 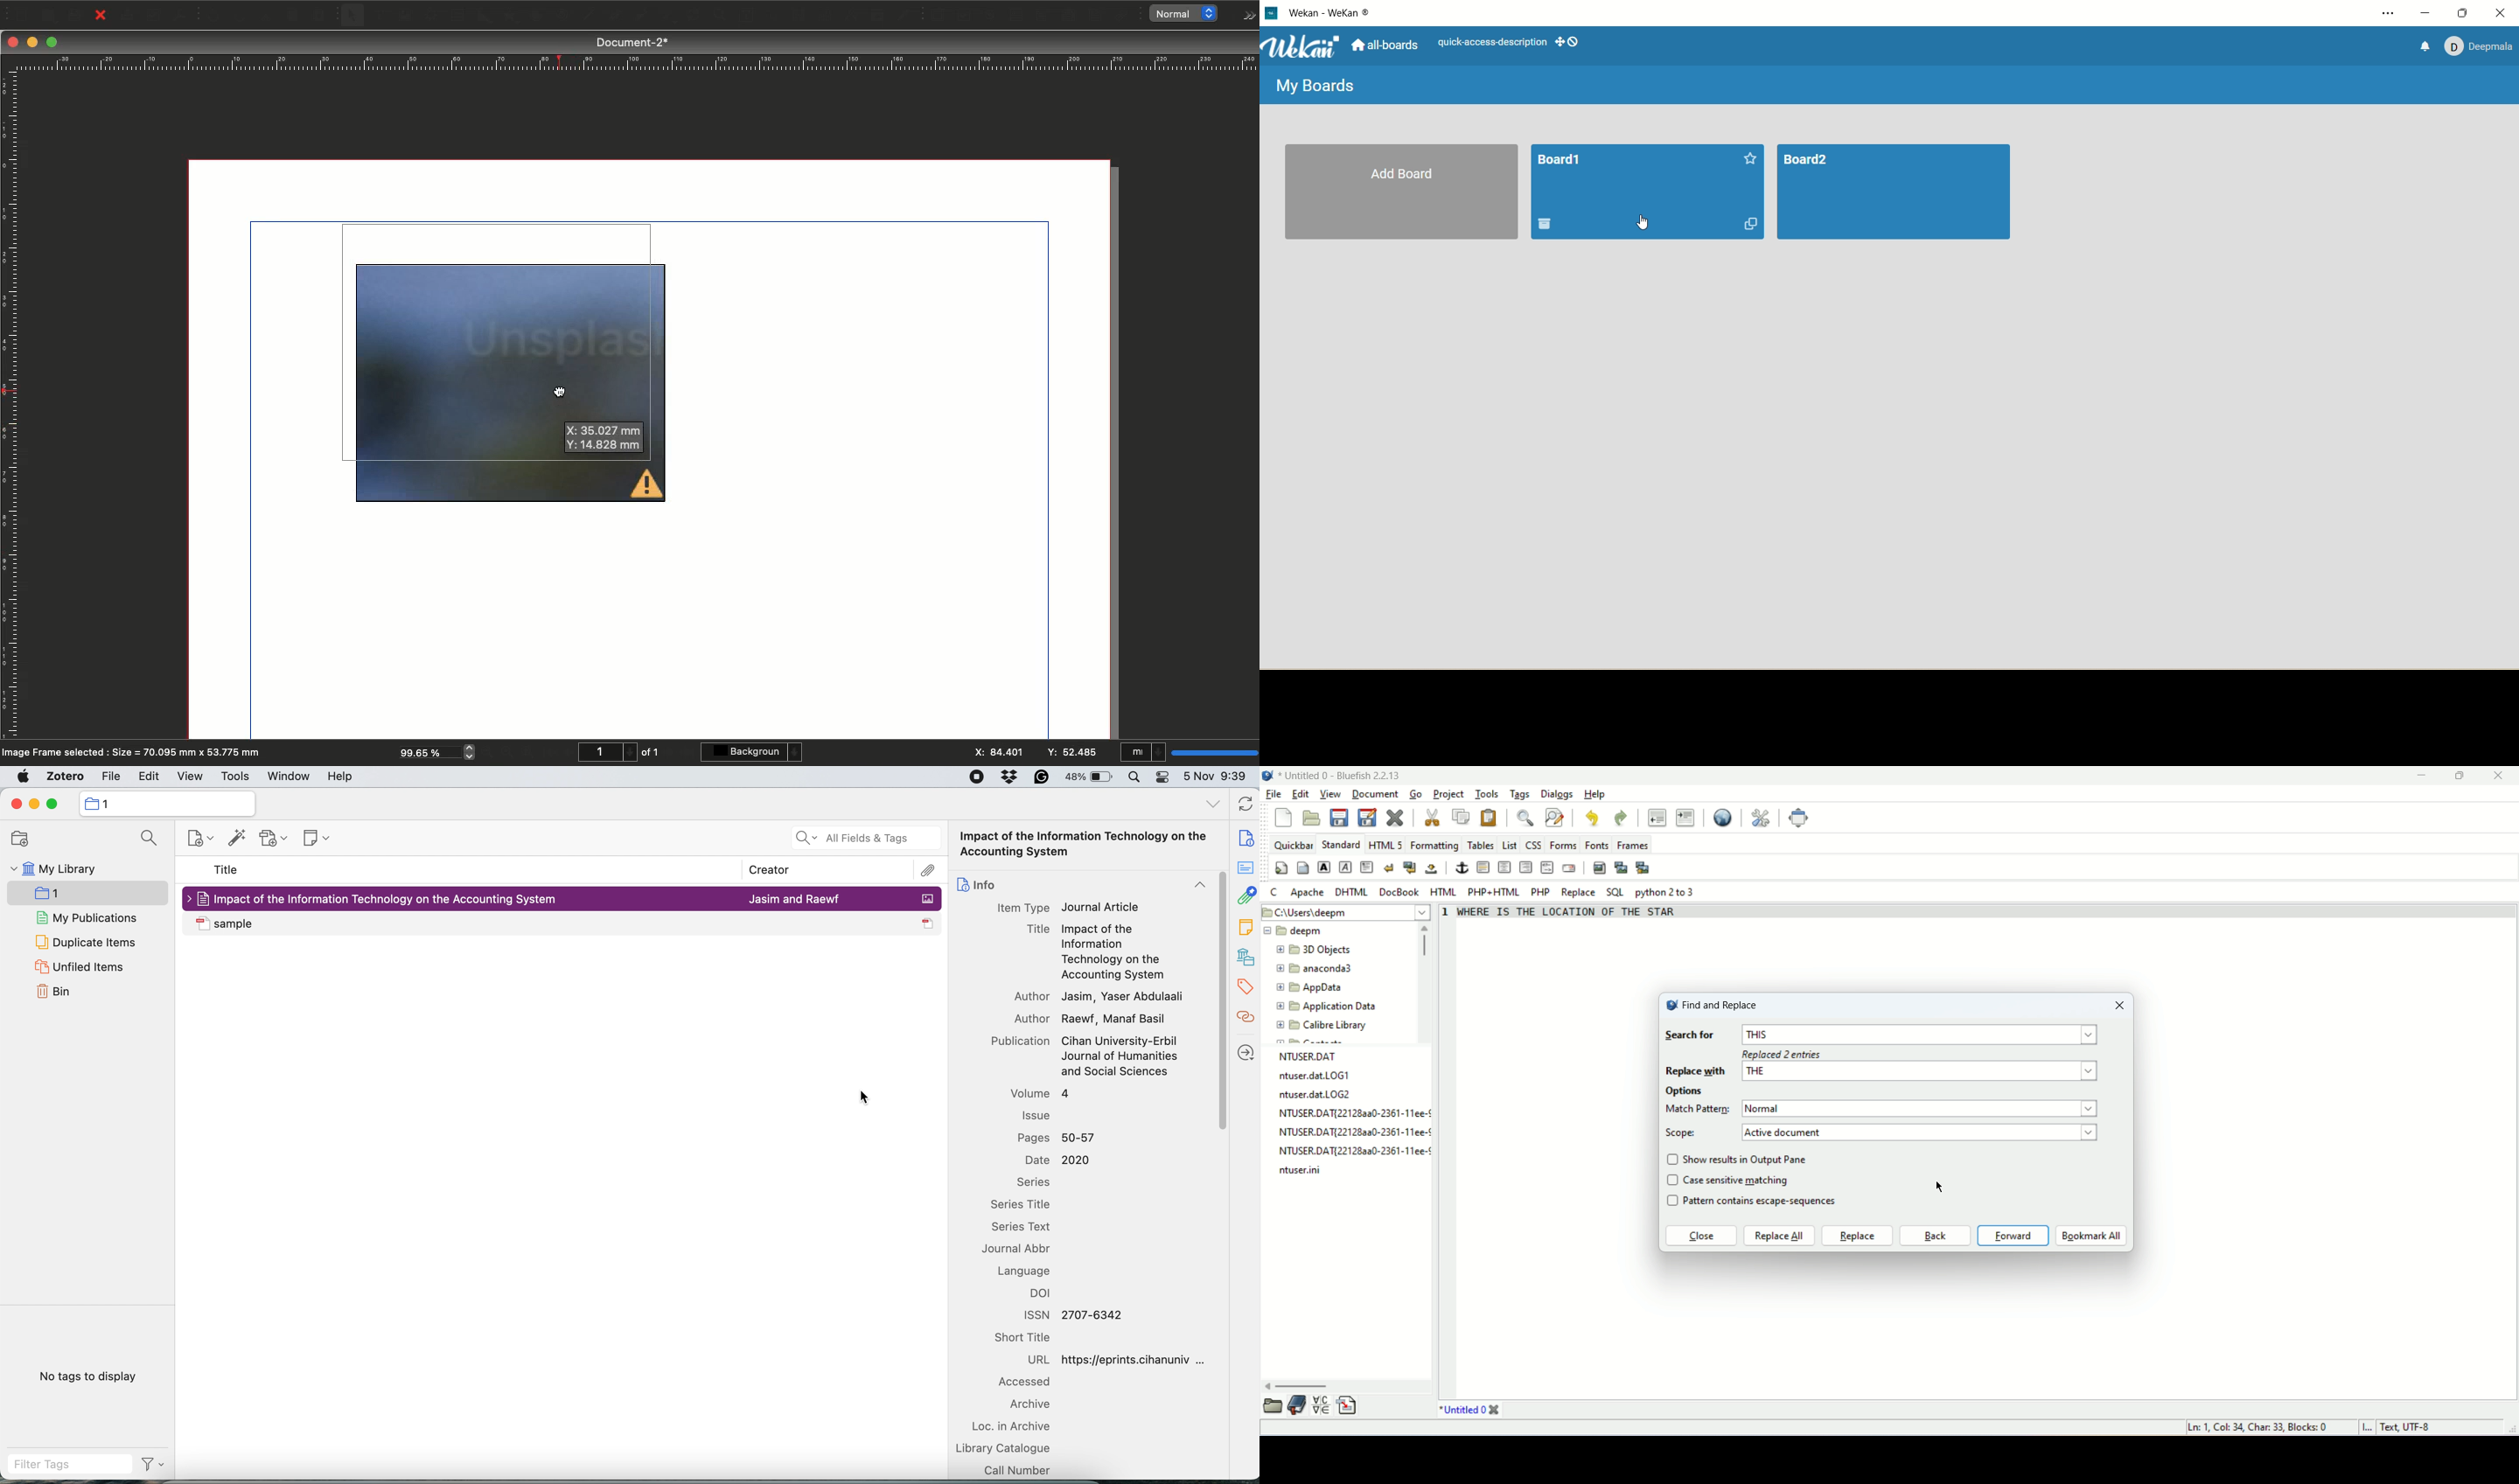 What do you see at coordinates (1747, 156) in the screenshot?
I see `favorite` at bounding box center [1747, 156].